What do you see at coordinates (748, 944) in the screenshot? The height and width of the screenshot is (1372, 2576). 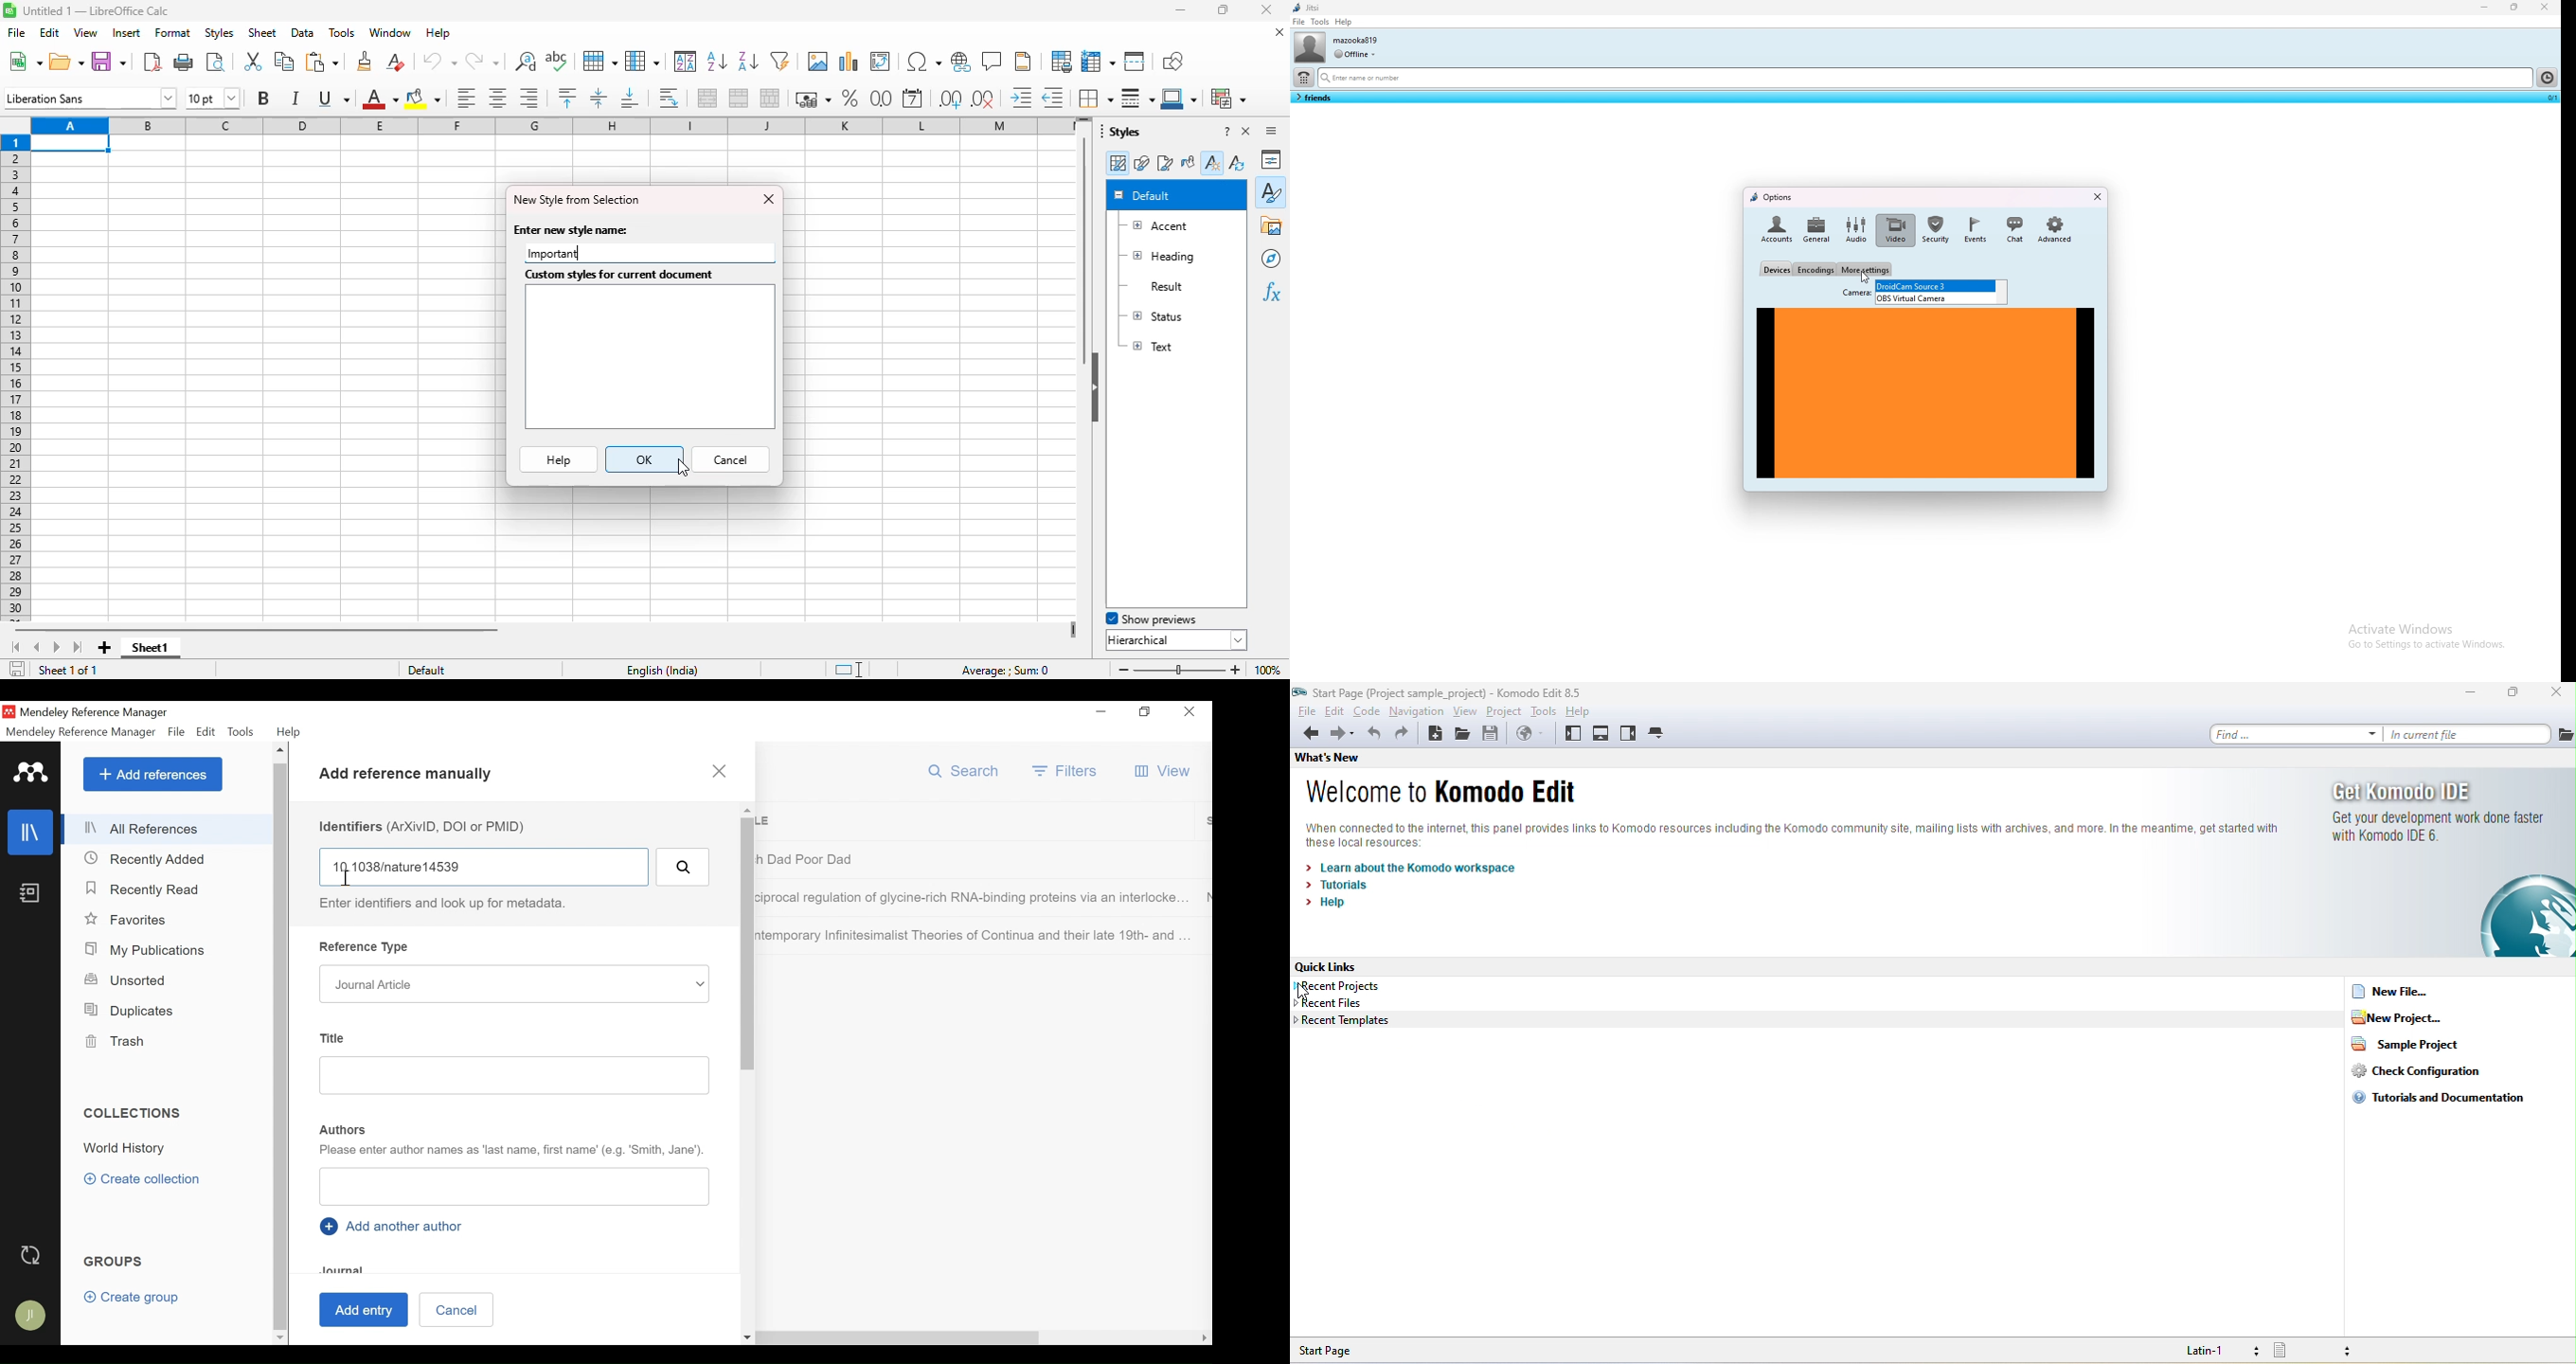 I see `Vertical Scroll Bar` at bounding box center [748, 944].